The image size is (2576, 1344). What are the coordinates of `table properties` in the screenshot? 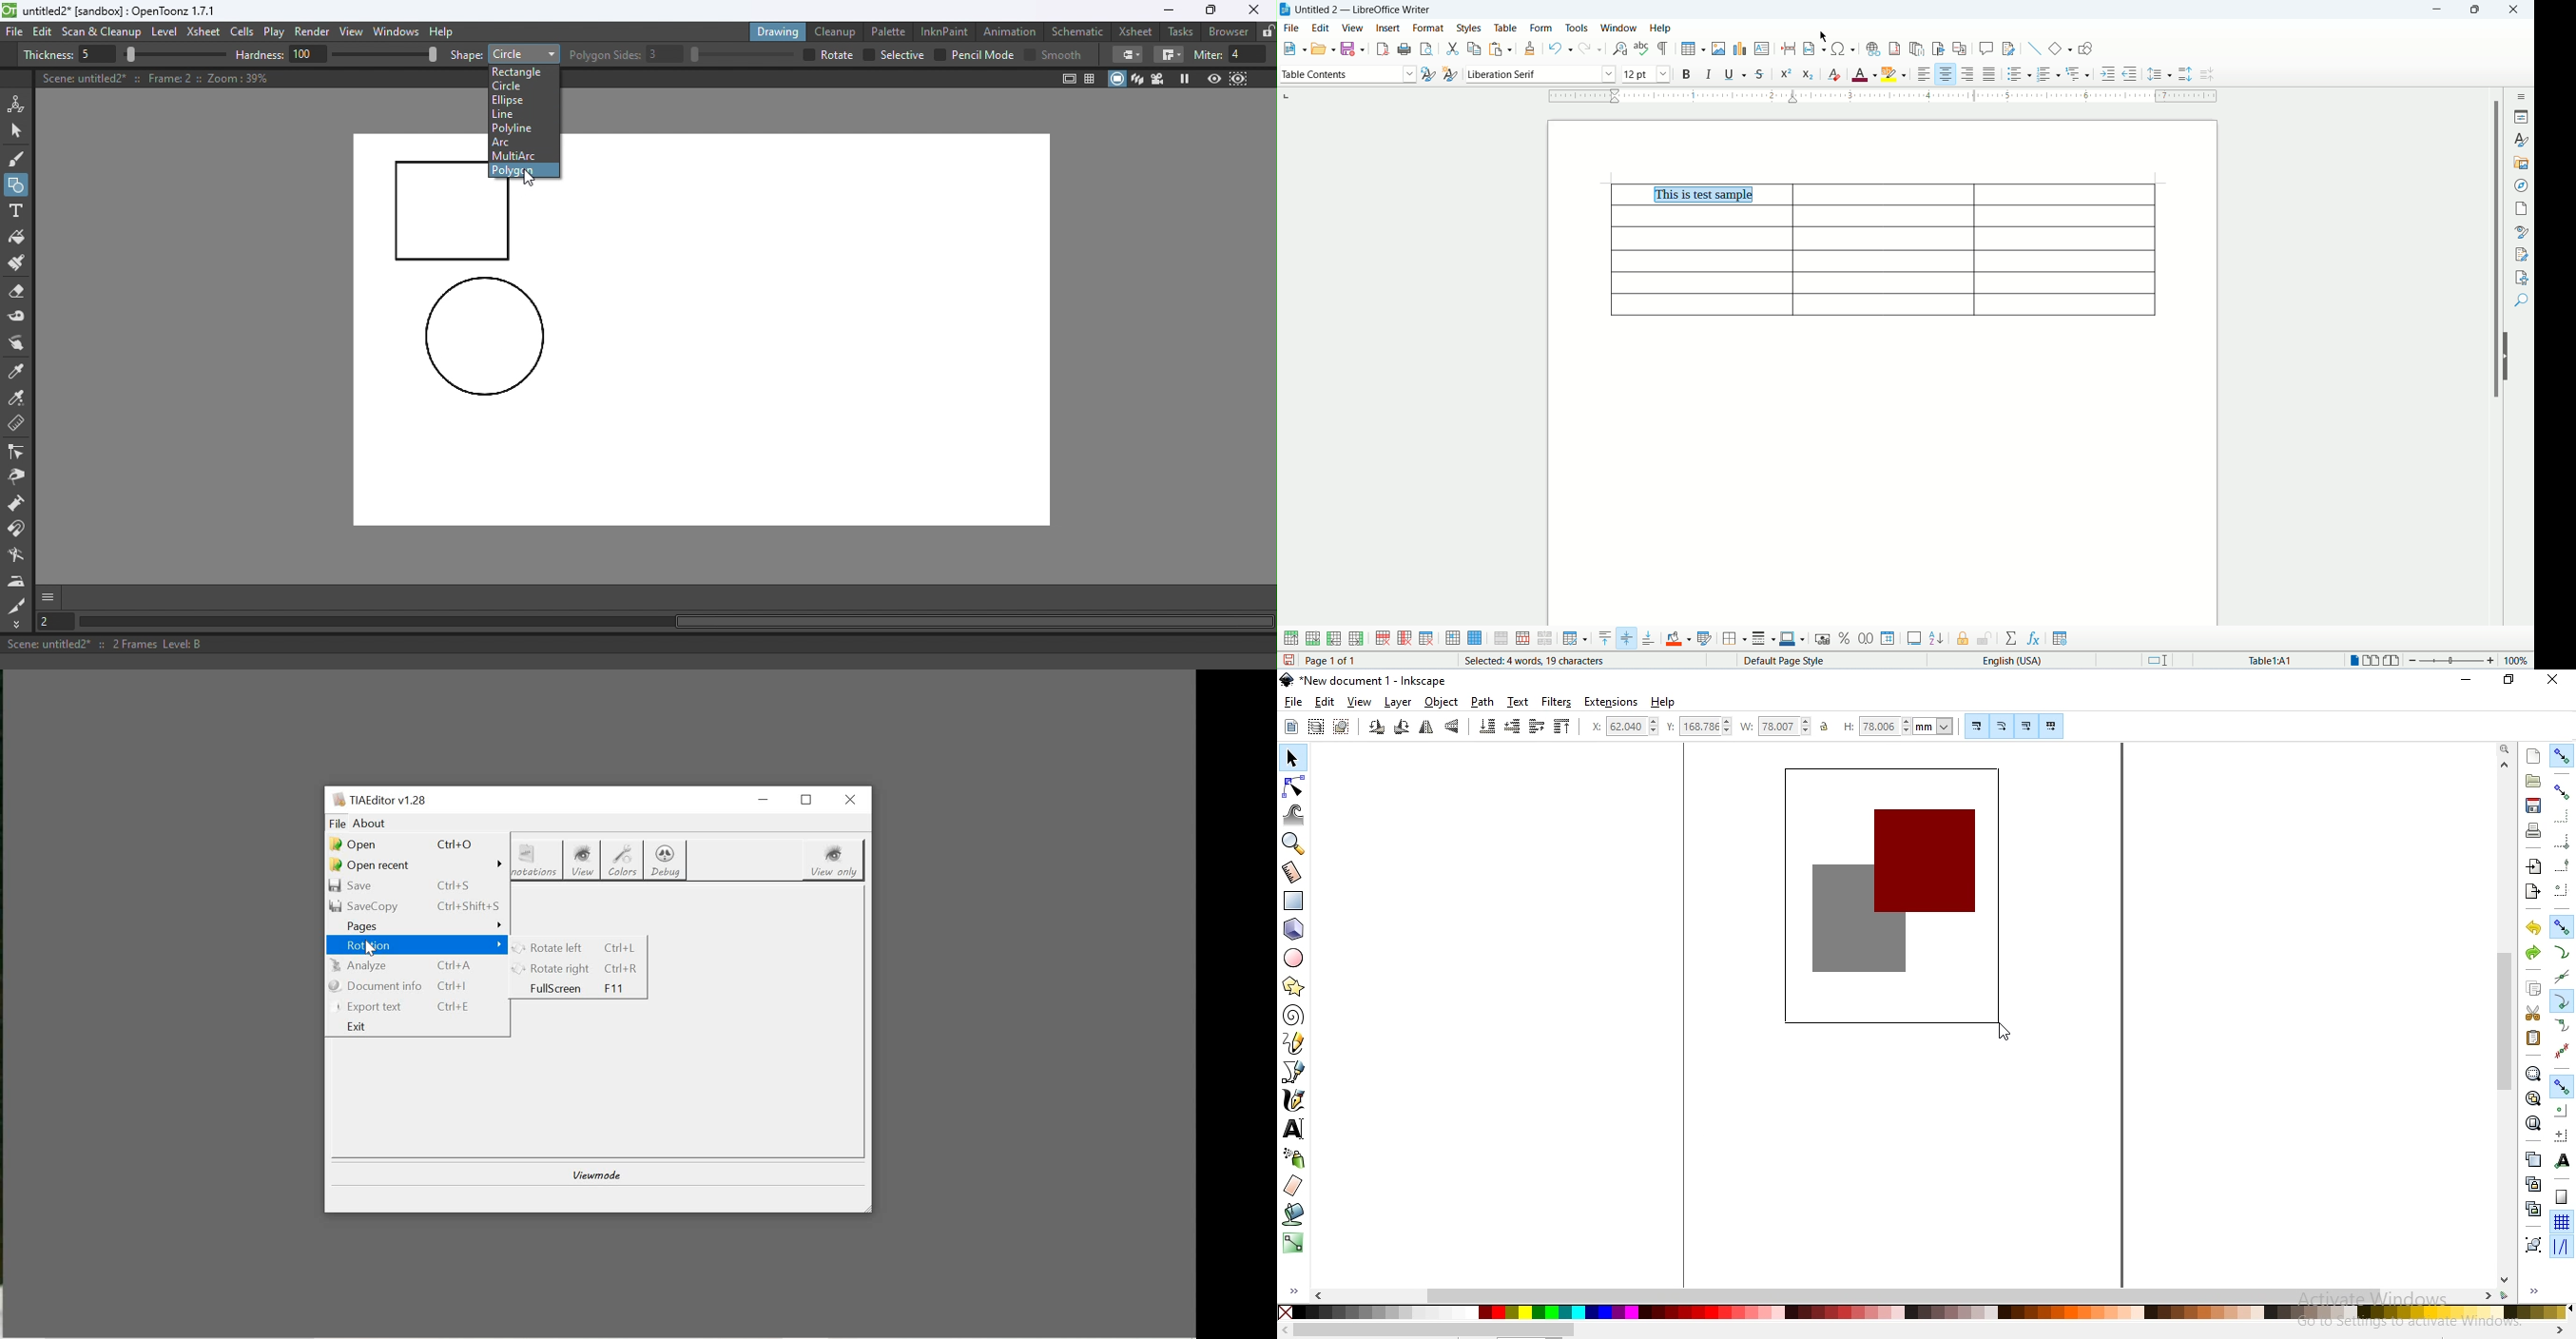 It's located at (2060, 639).